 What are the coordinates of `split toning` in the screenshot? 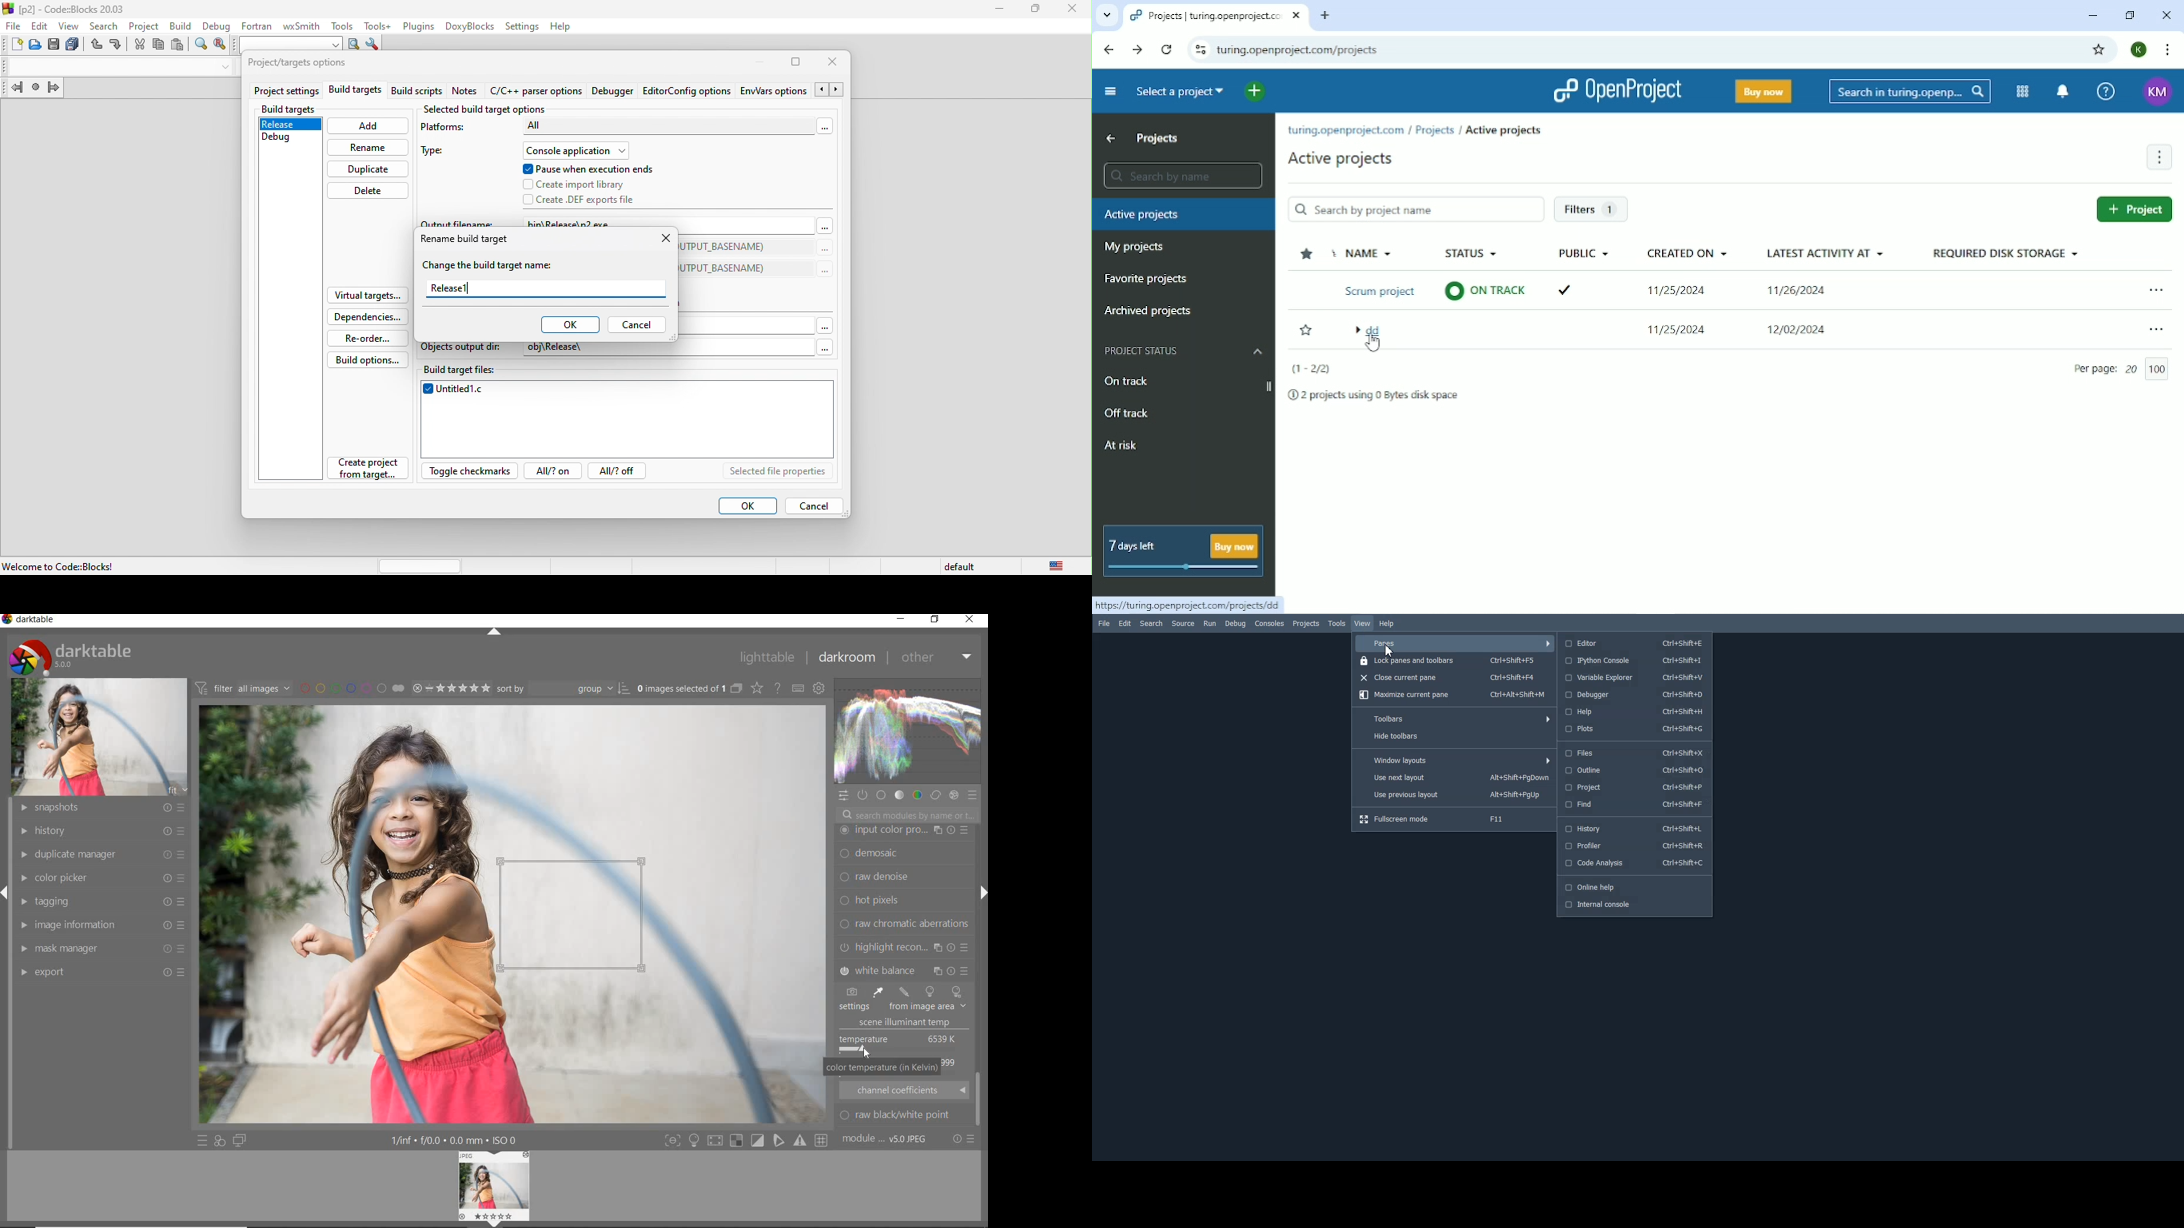 It's located at (905, 969).